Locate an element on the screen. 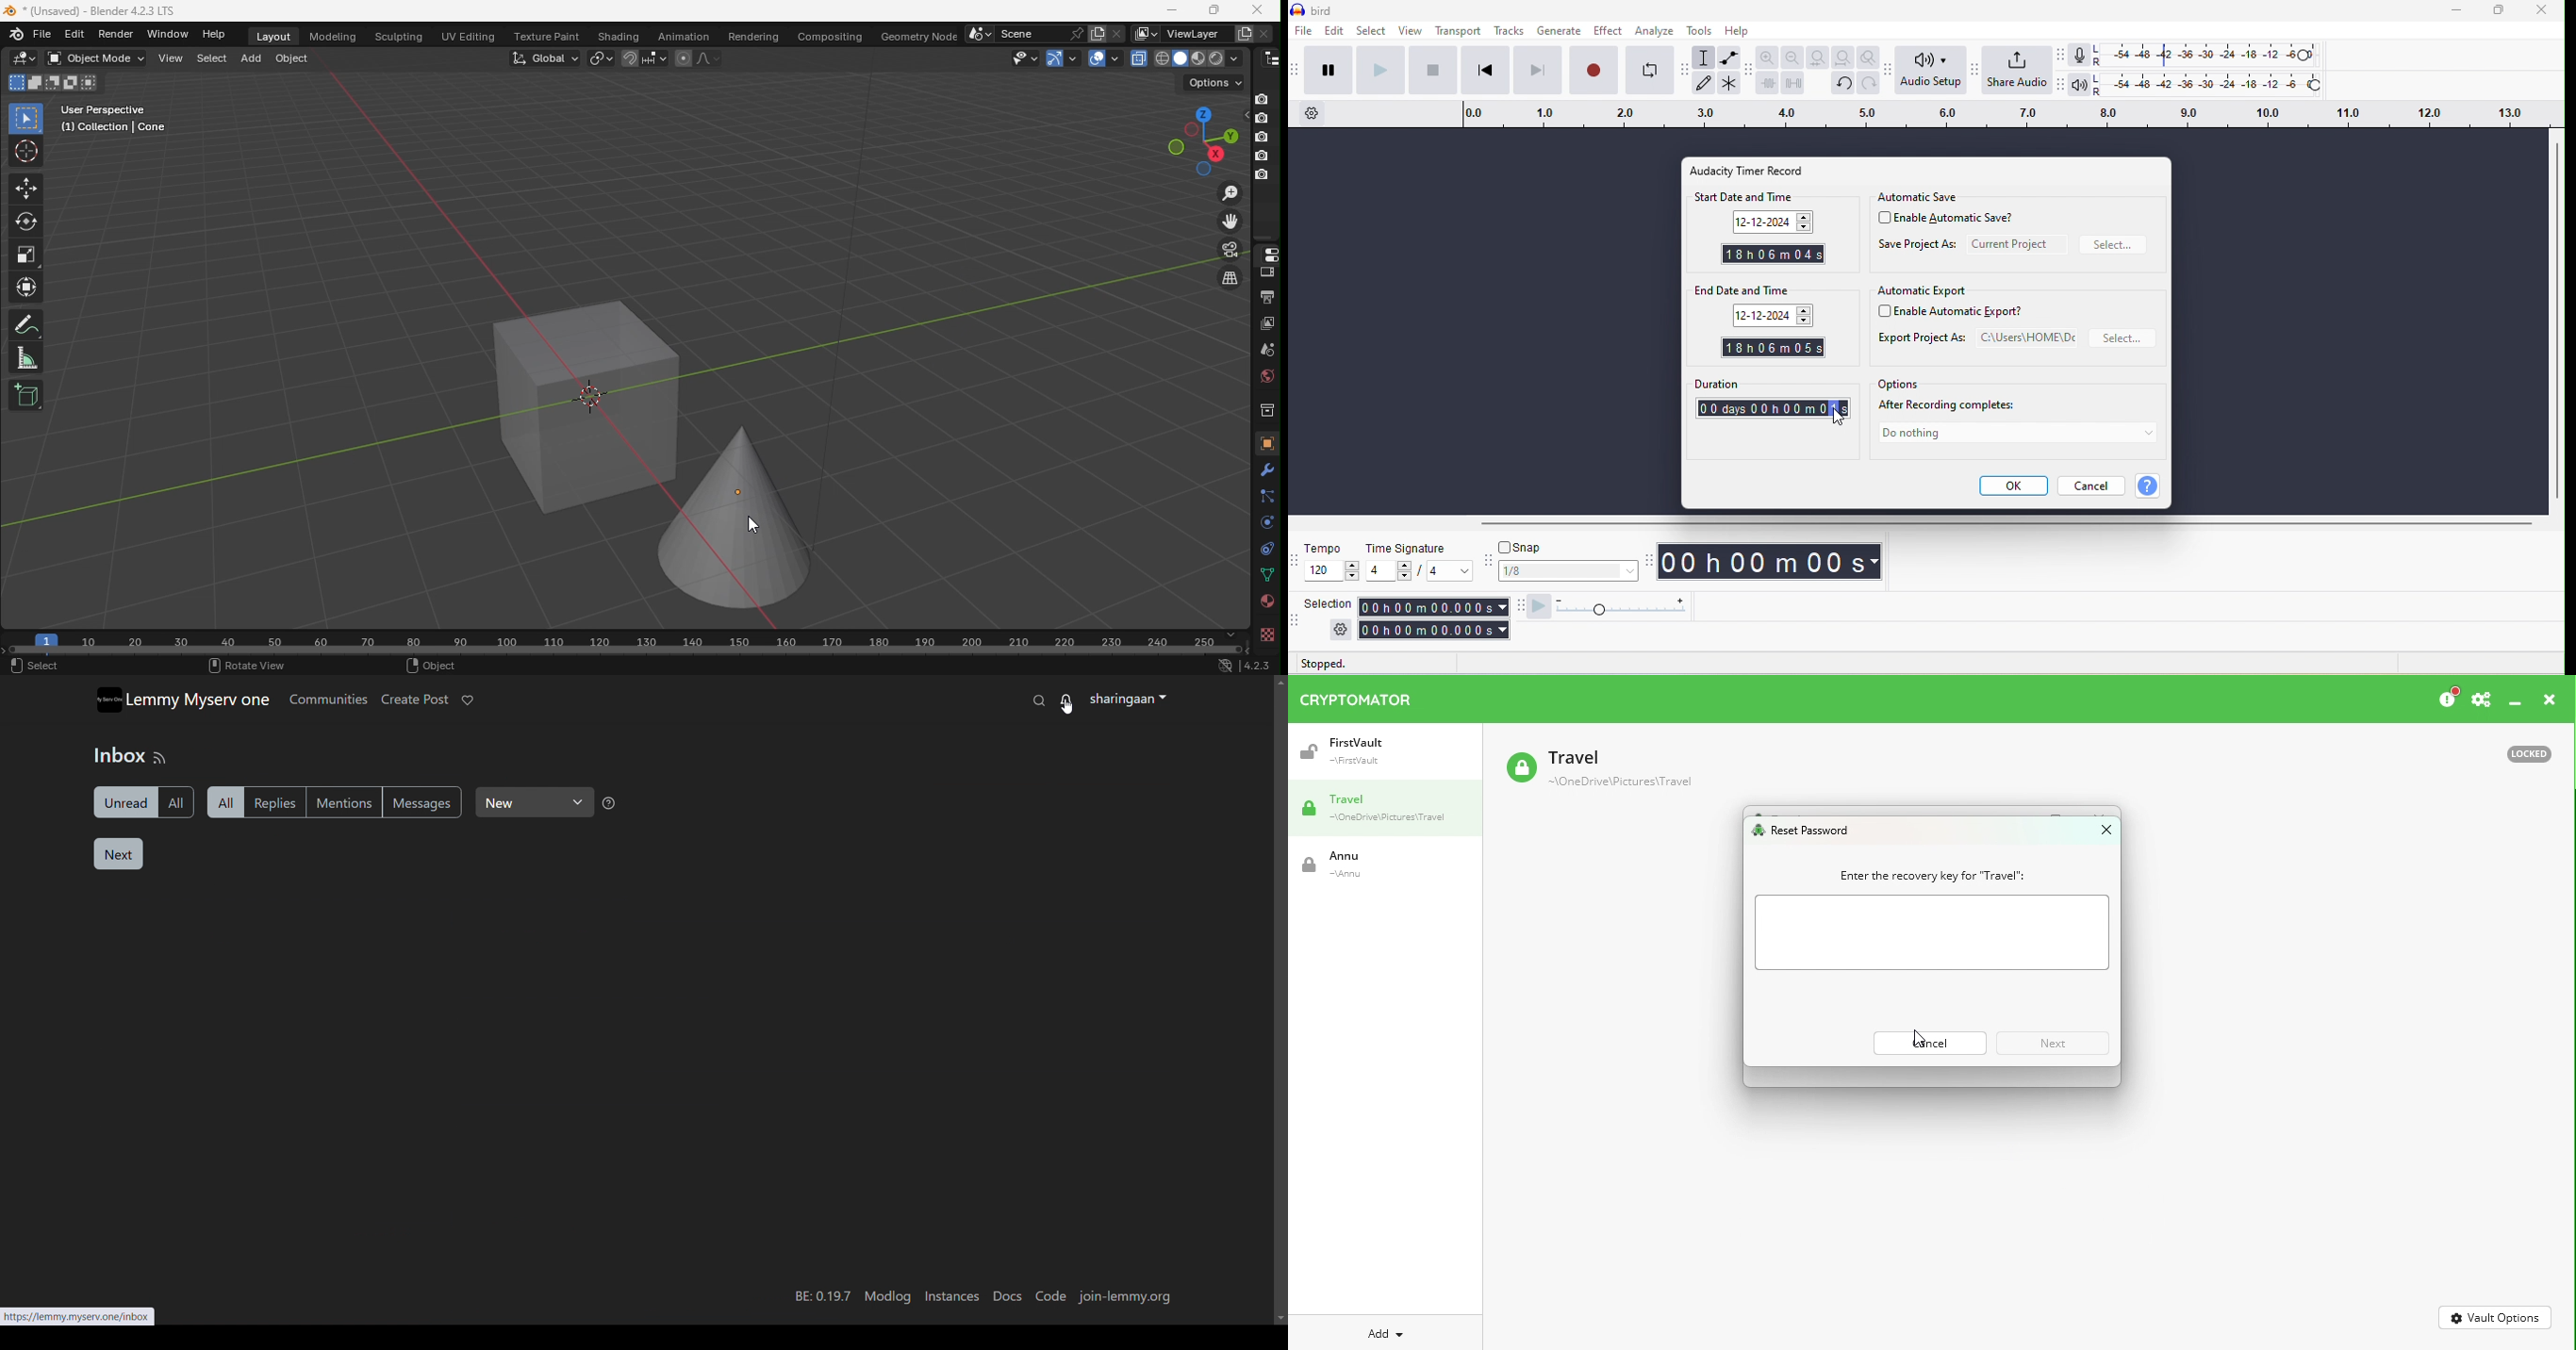 The image size is (2576, 1372). share audio is located at coordinates (2015, 71).